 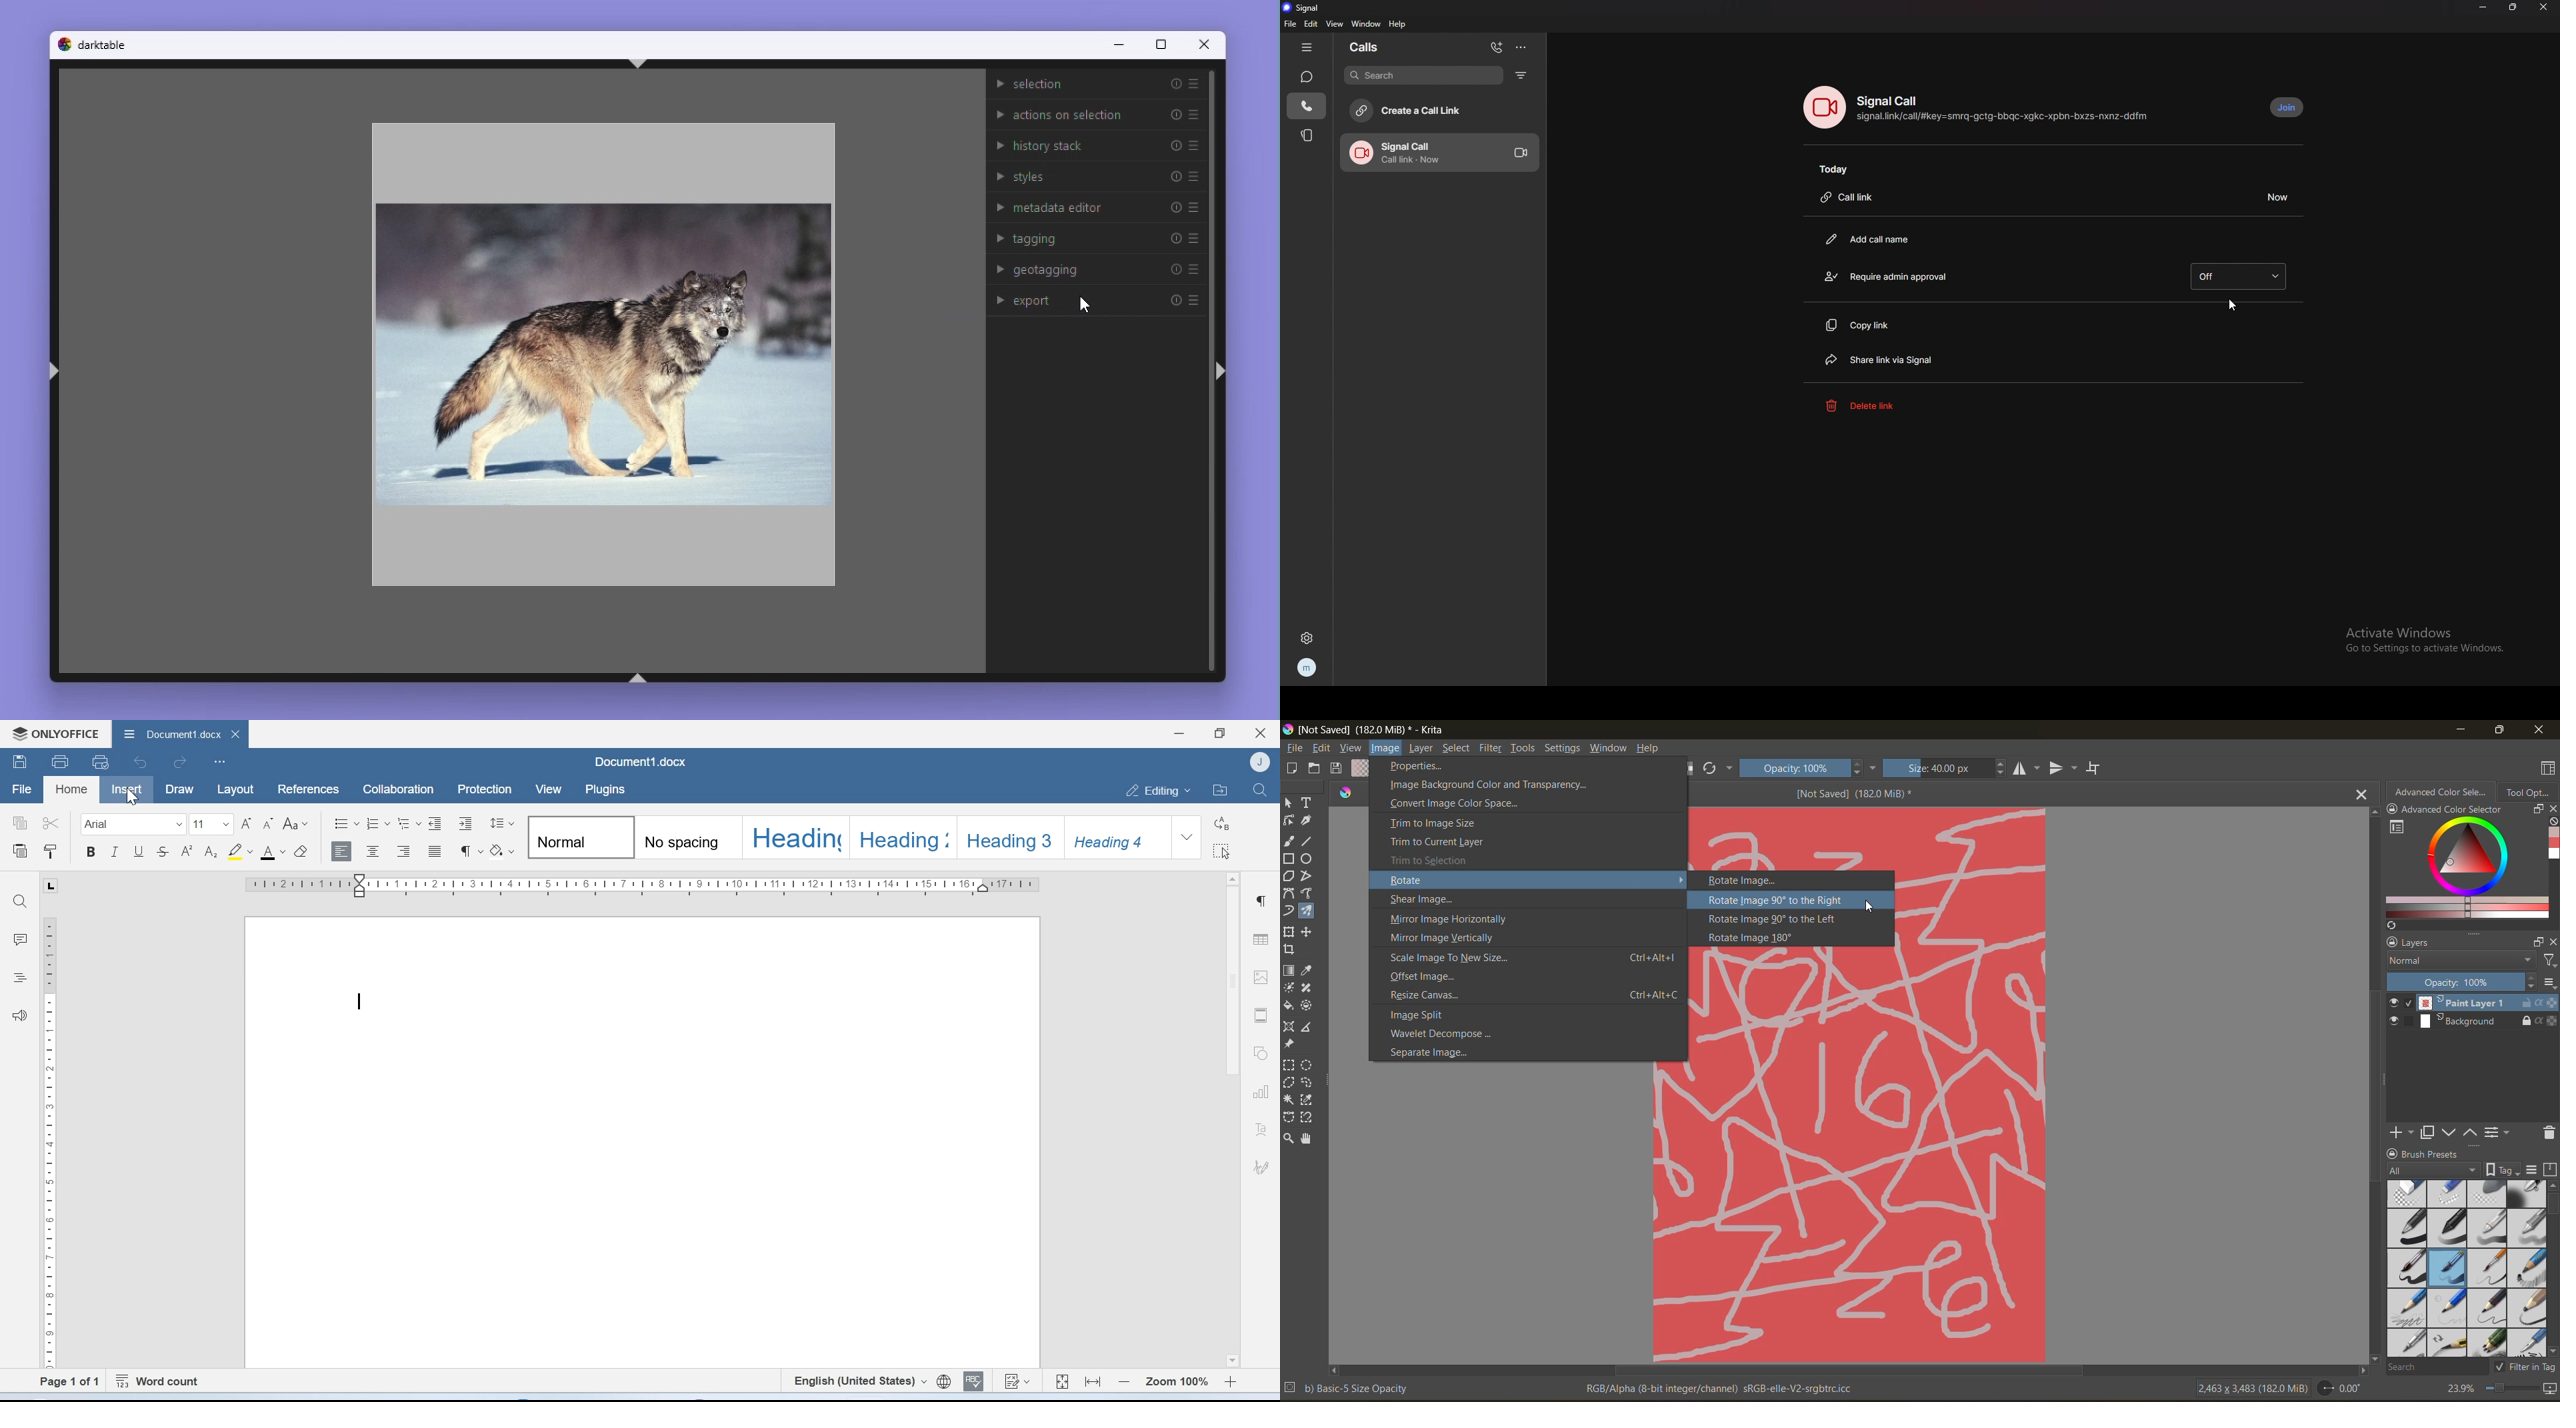 What do you see at coordinates (640, 761) in the screenshot?
I see `Document1.docx` at bounding box center [640, 761].